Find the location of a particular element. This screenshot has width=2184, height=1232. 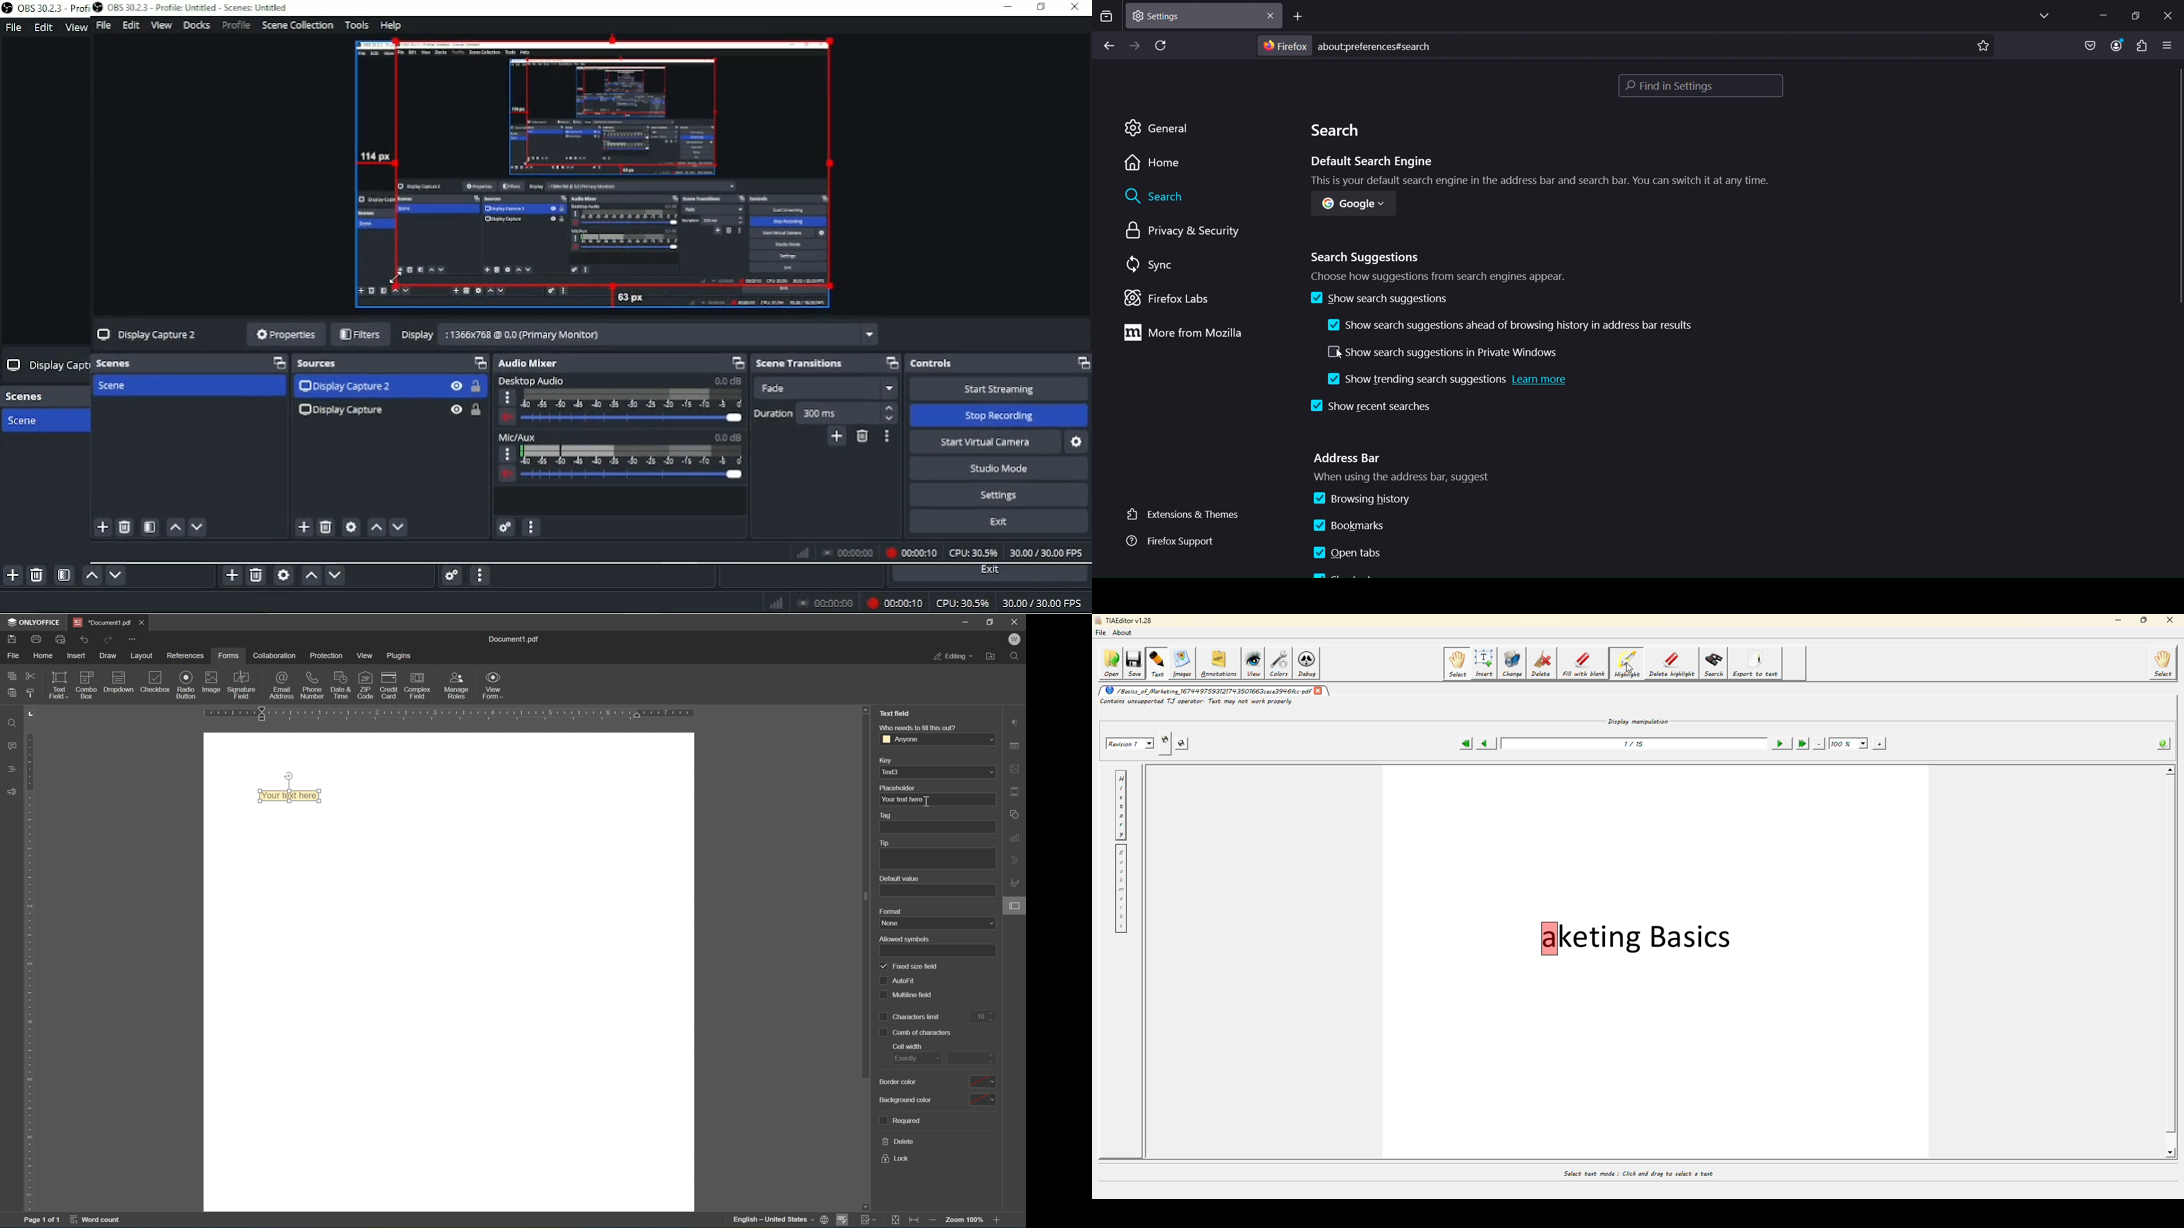

background color is located at coordinates (938, 1099).